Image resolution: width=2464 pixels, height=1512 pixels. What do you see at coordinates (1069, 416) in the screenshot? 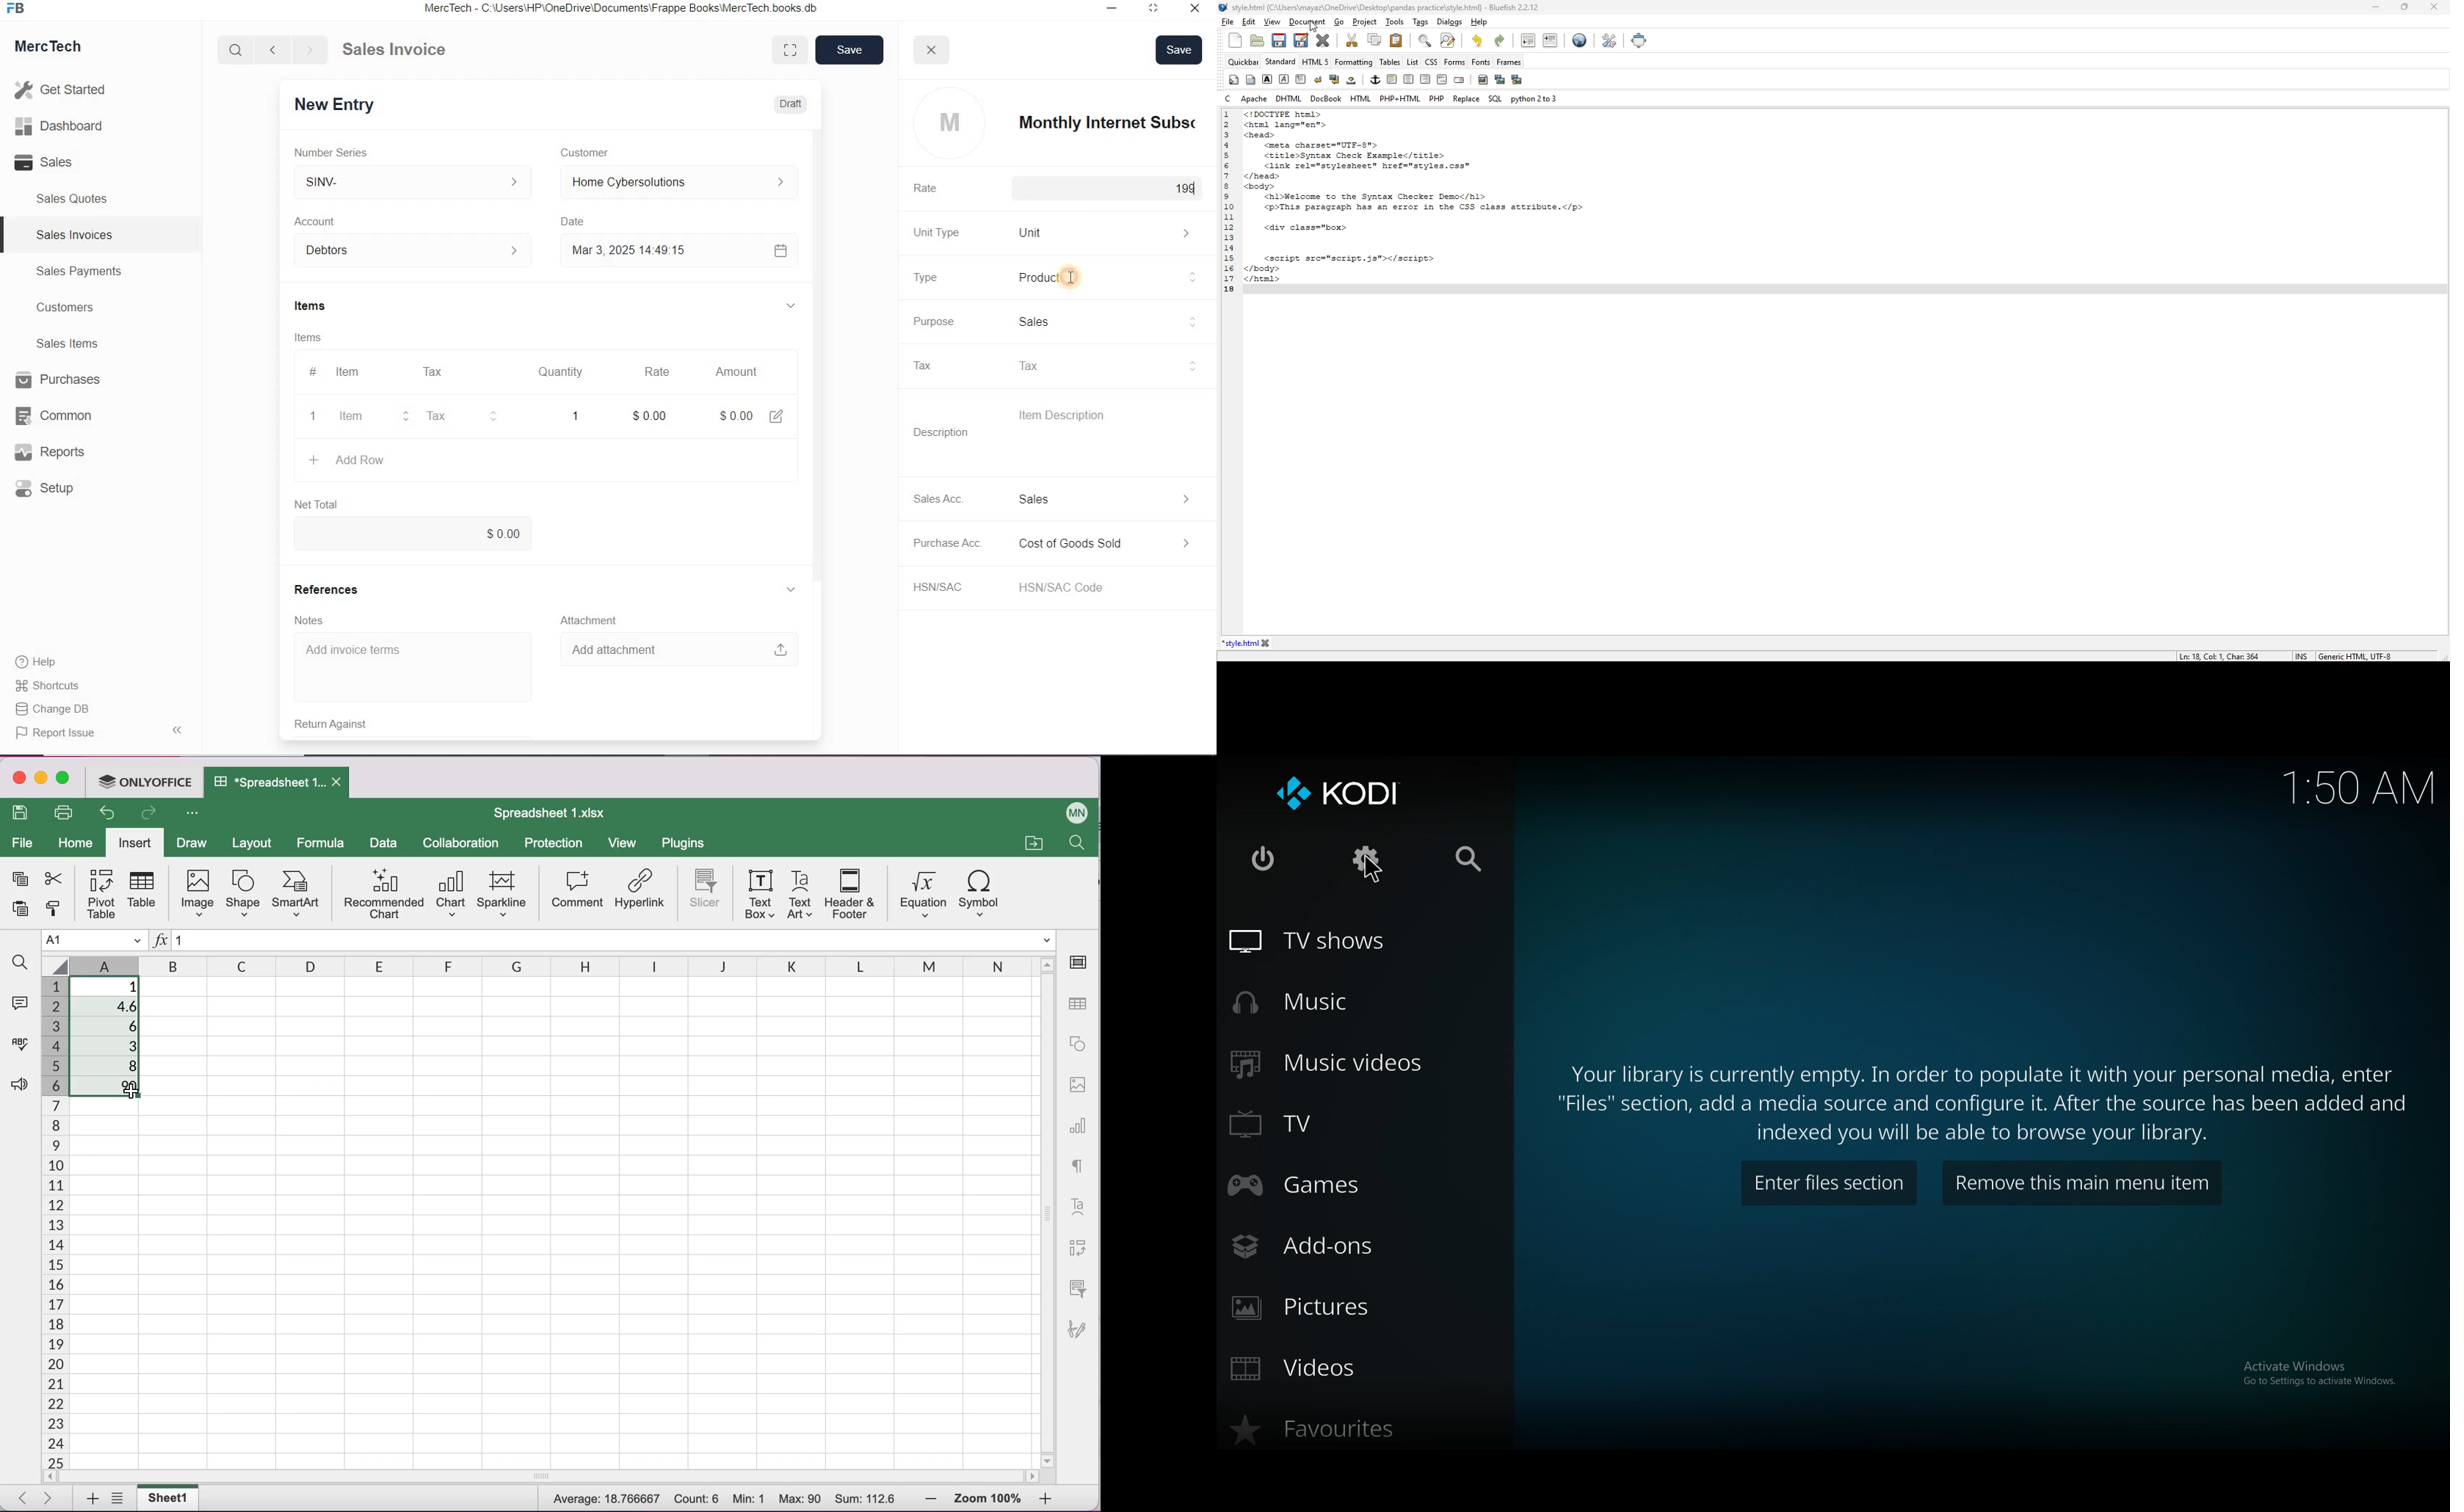
I see `Item Description` at bounding box center [1069, 416].